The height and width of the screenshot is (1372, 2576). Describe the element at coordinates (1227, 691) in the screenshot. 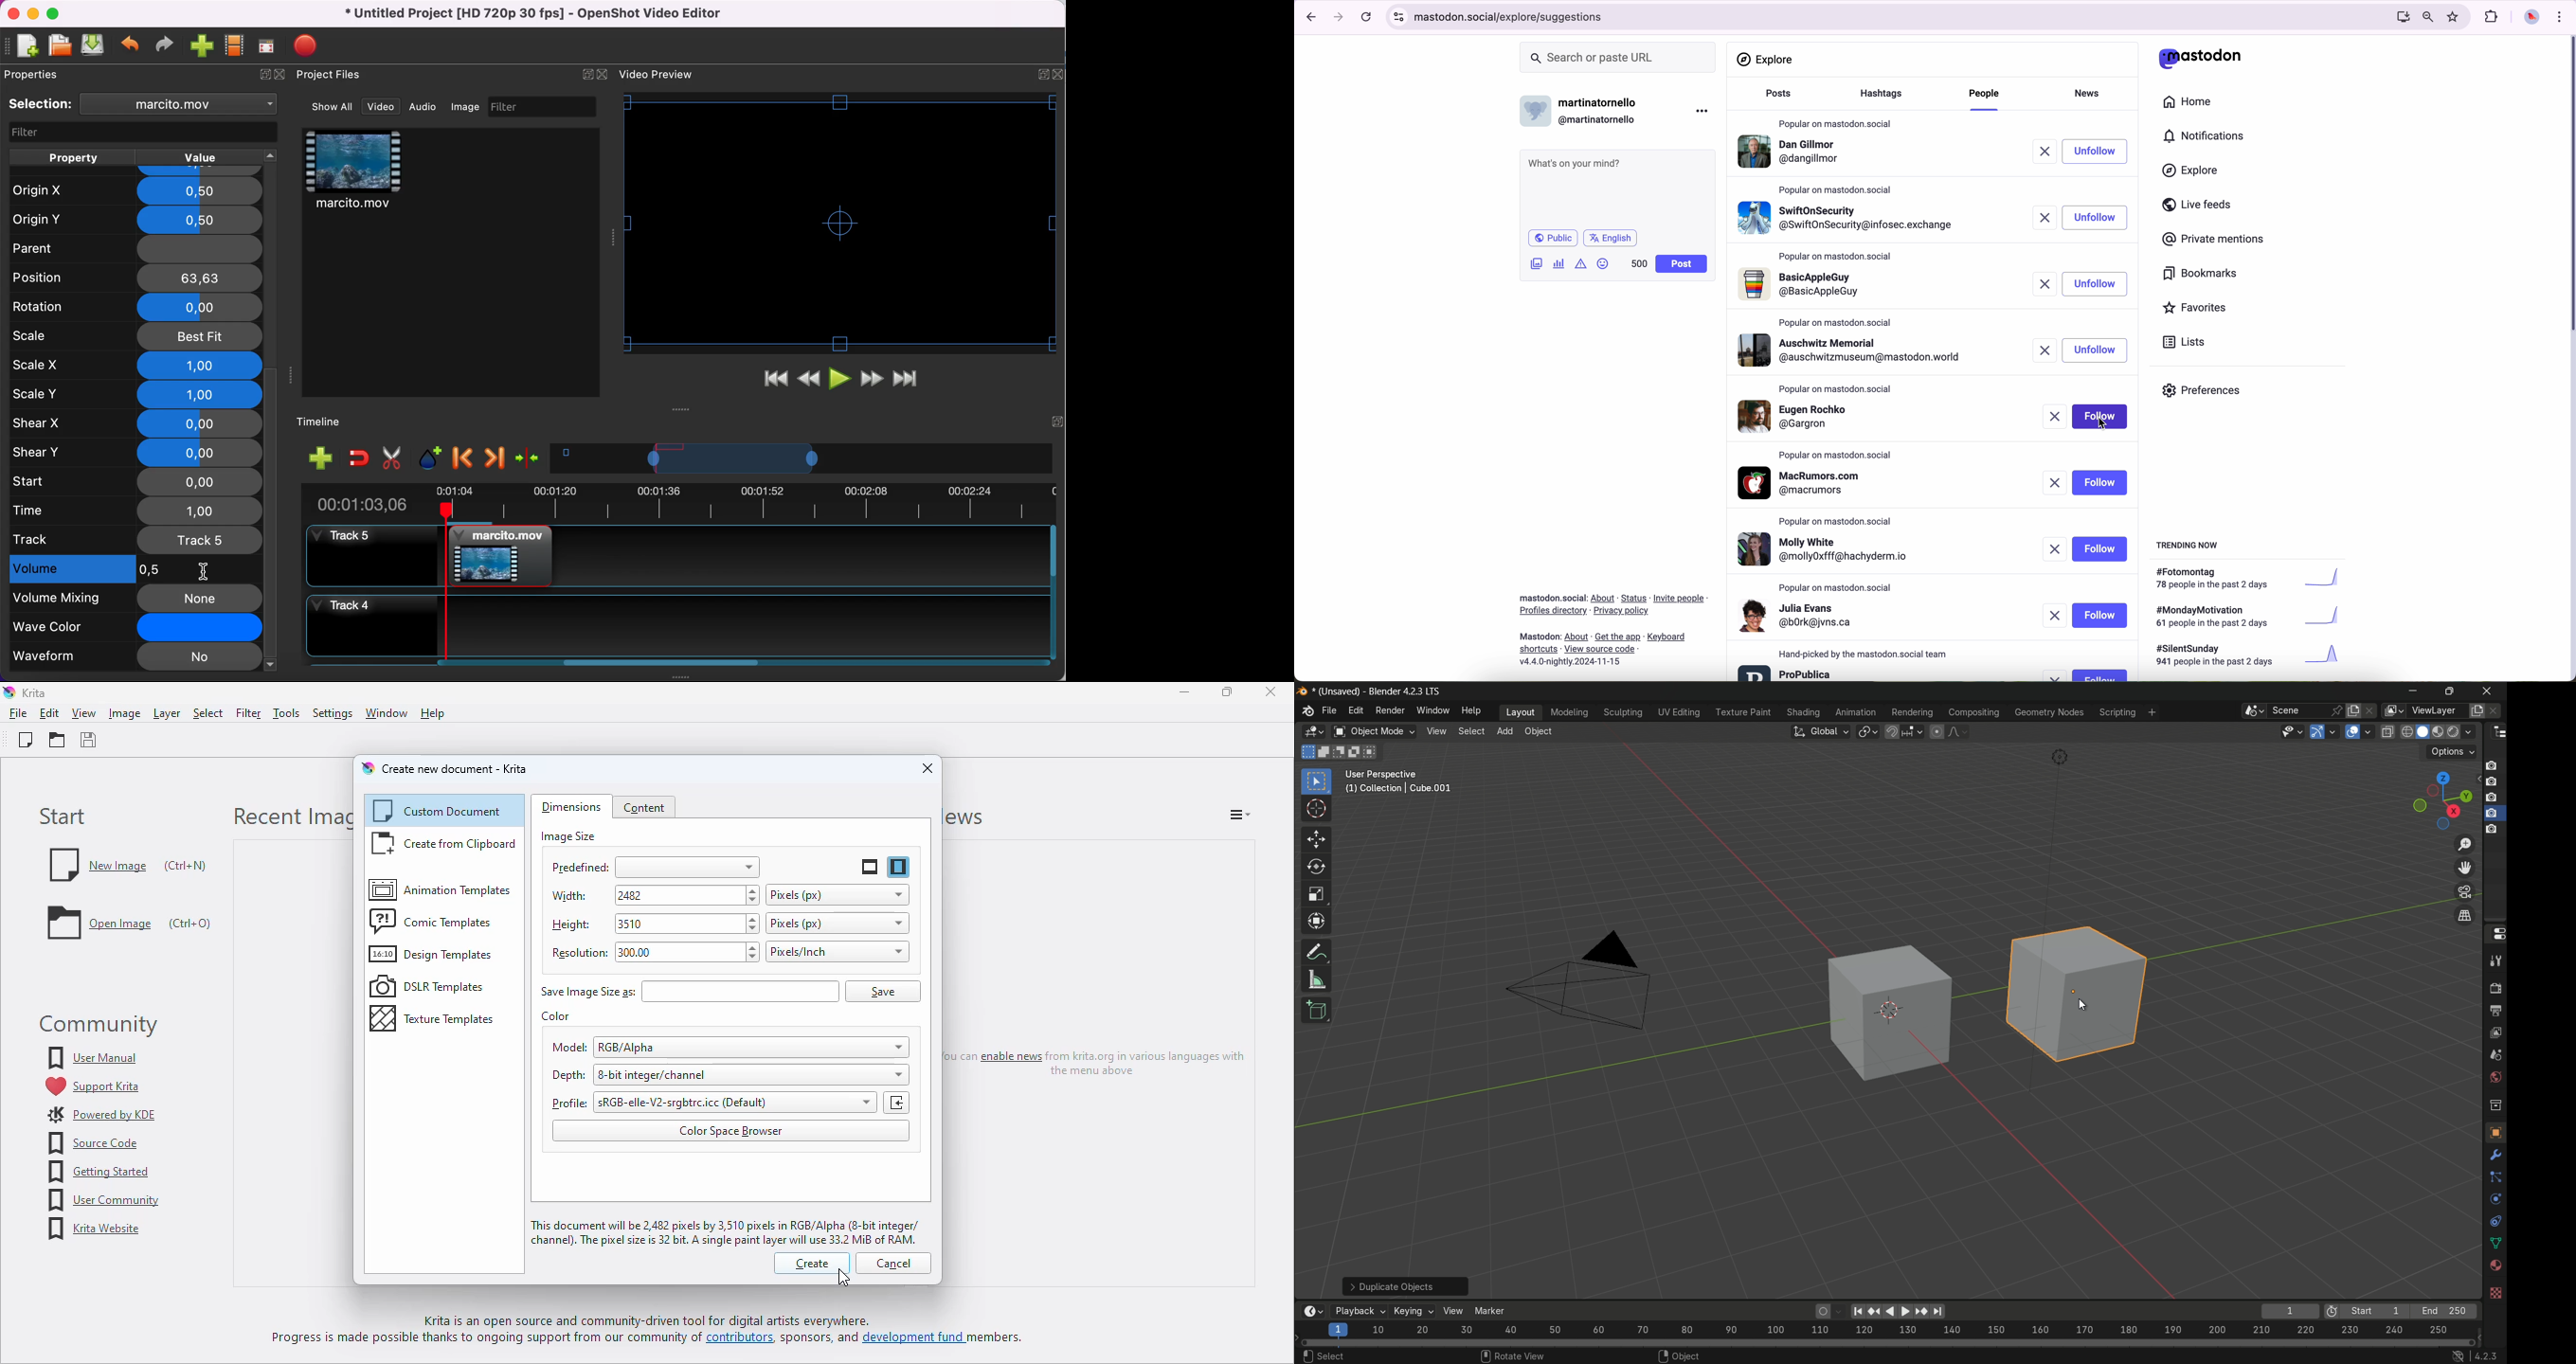

I see `maximize` at that location.